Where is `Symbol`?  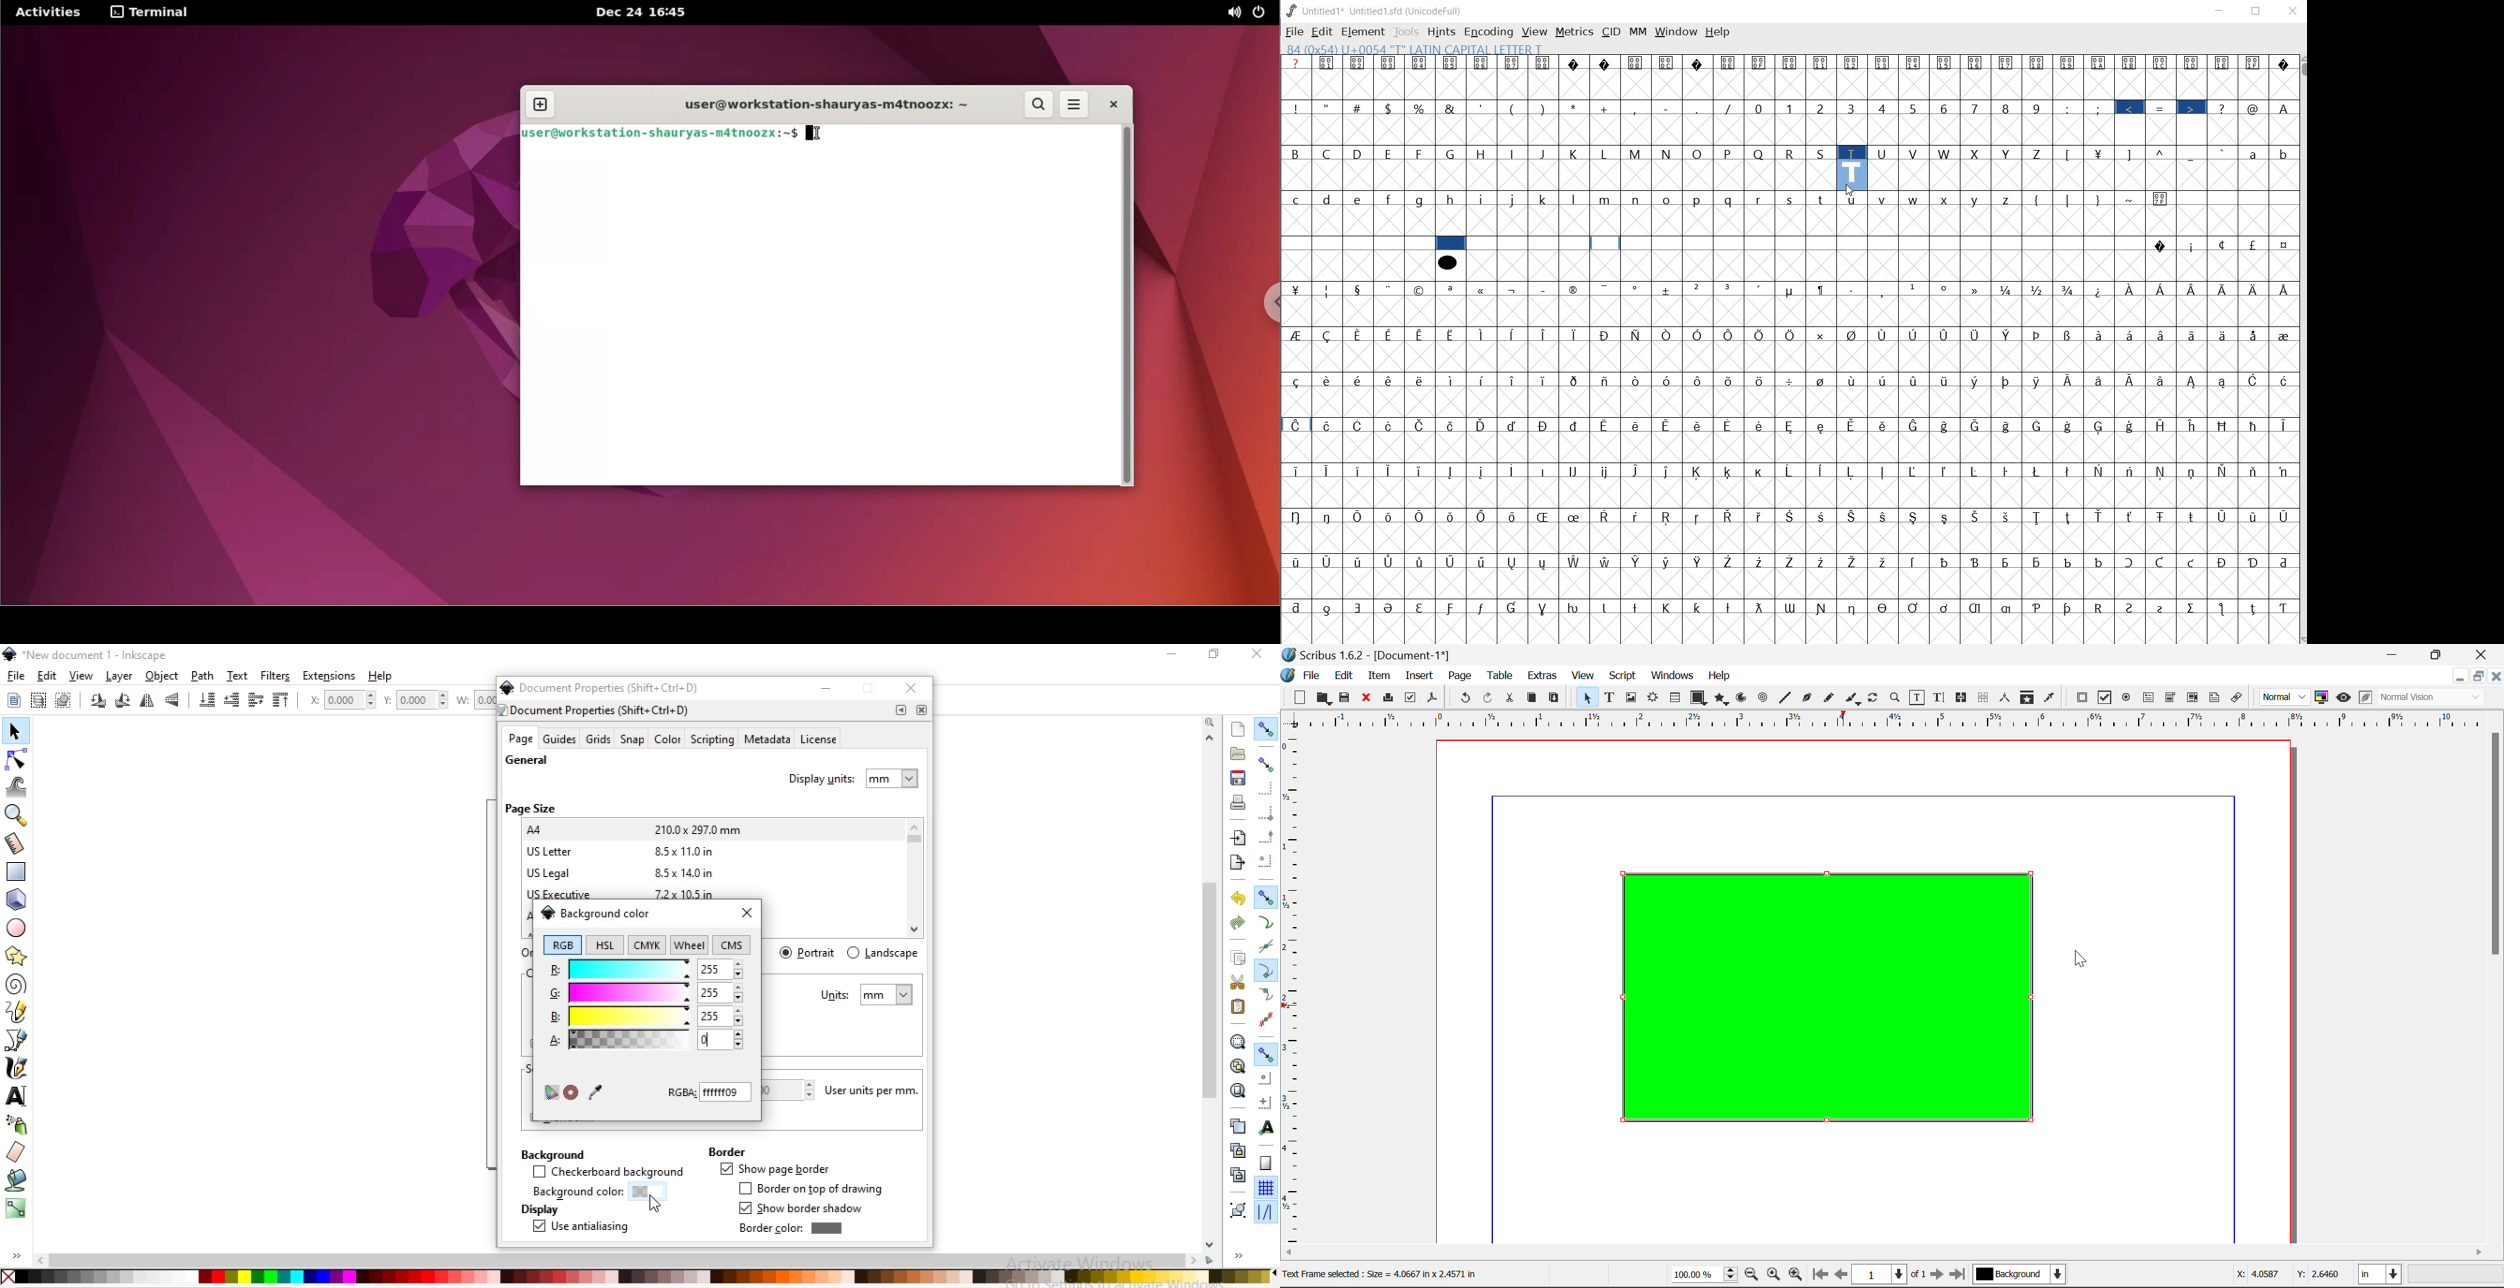 Symbol is located at coordinates (1452, 425).